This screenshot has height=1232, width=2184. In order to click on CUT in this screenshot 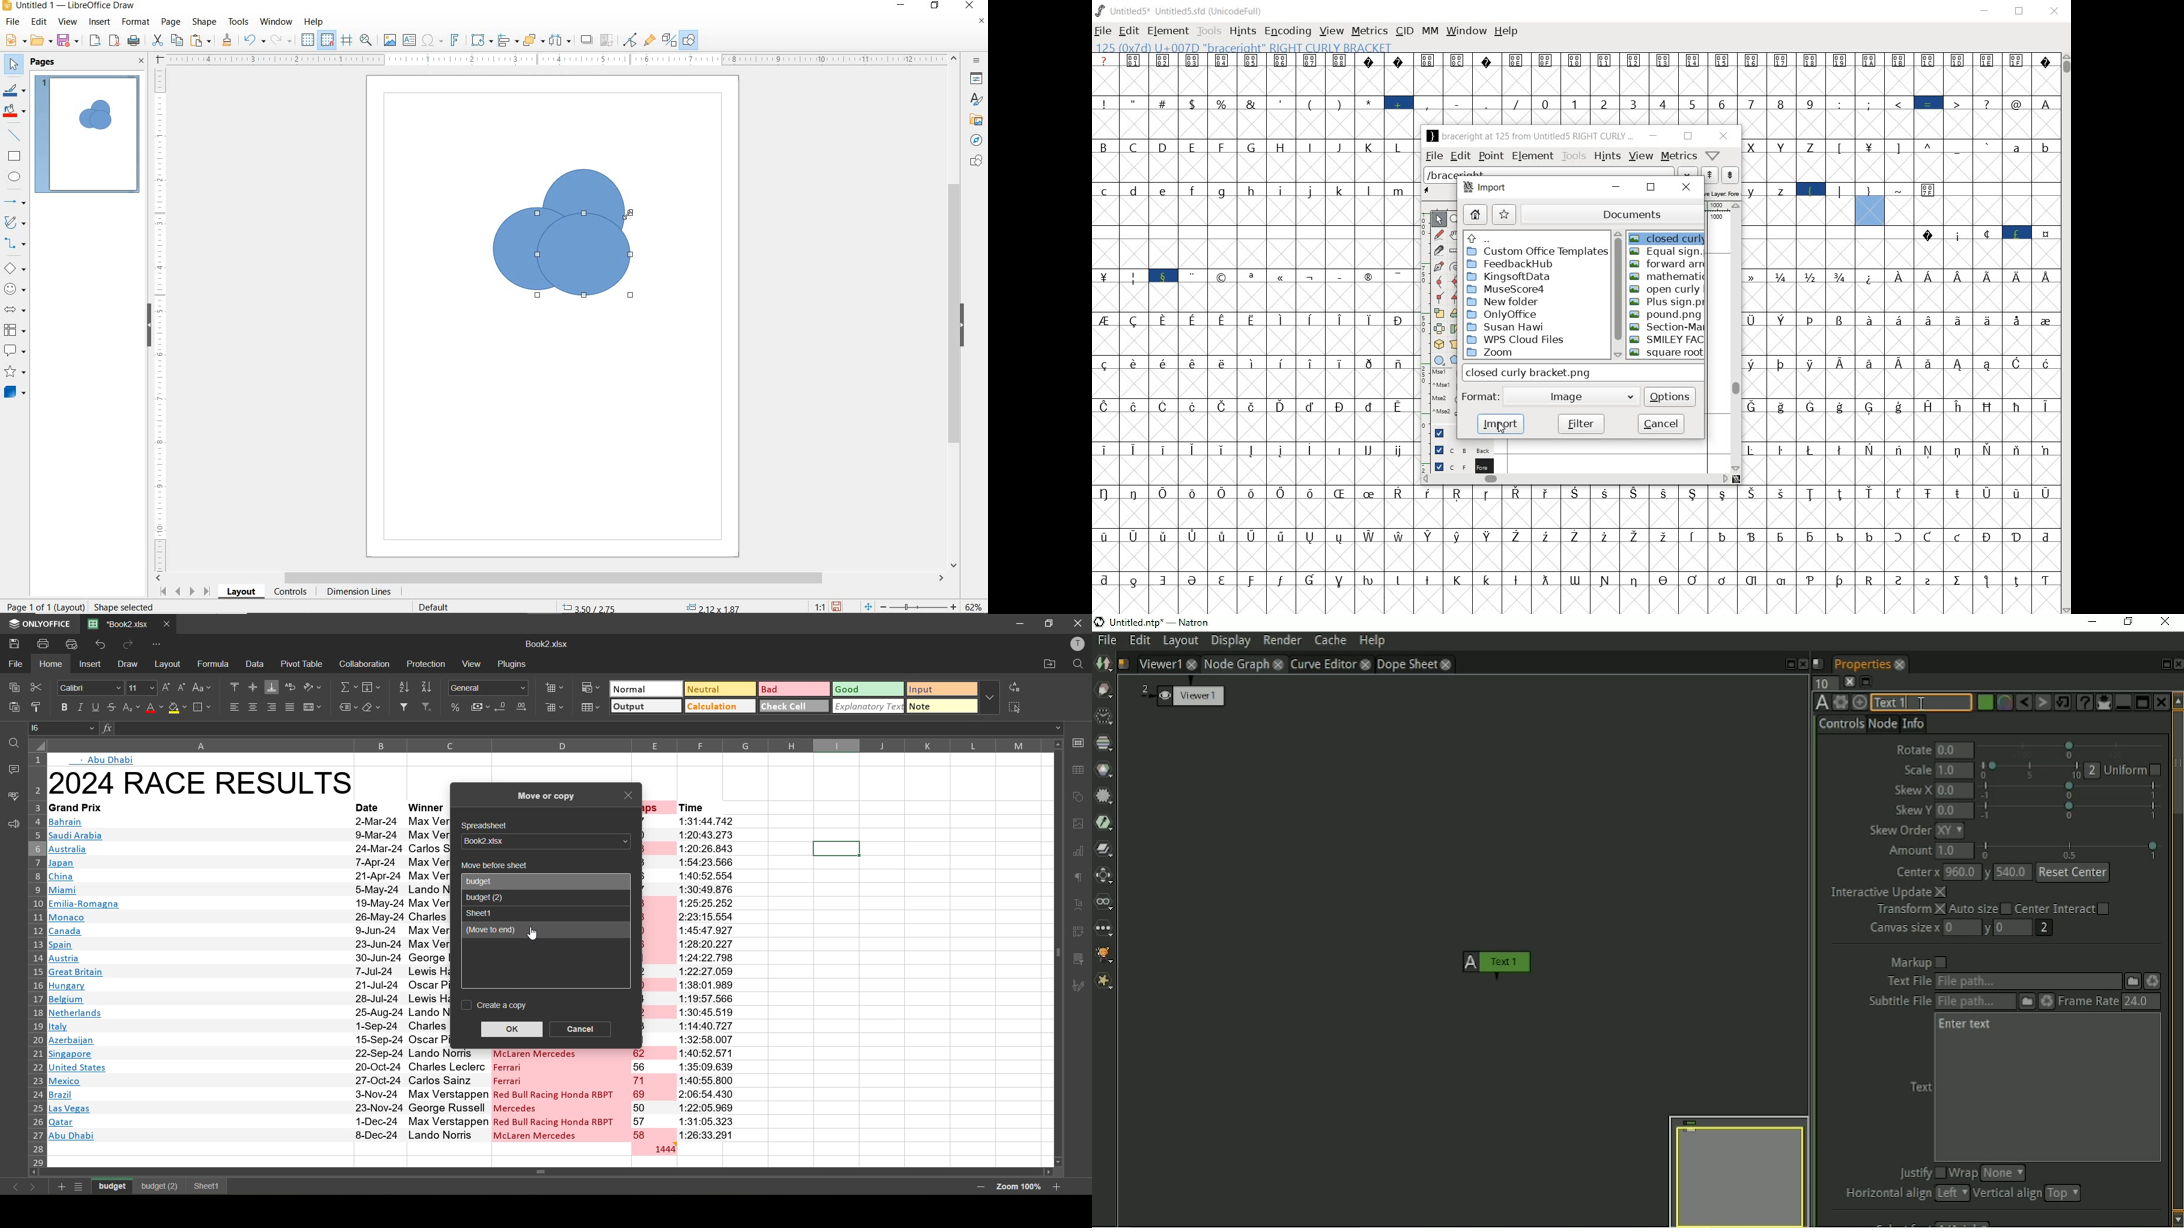, I will do `click(158, 41)`.